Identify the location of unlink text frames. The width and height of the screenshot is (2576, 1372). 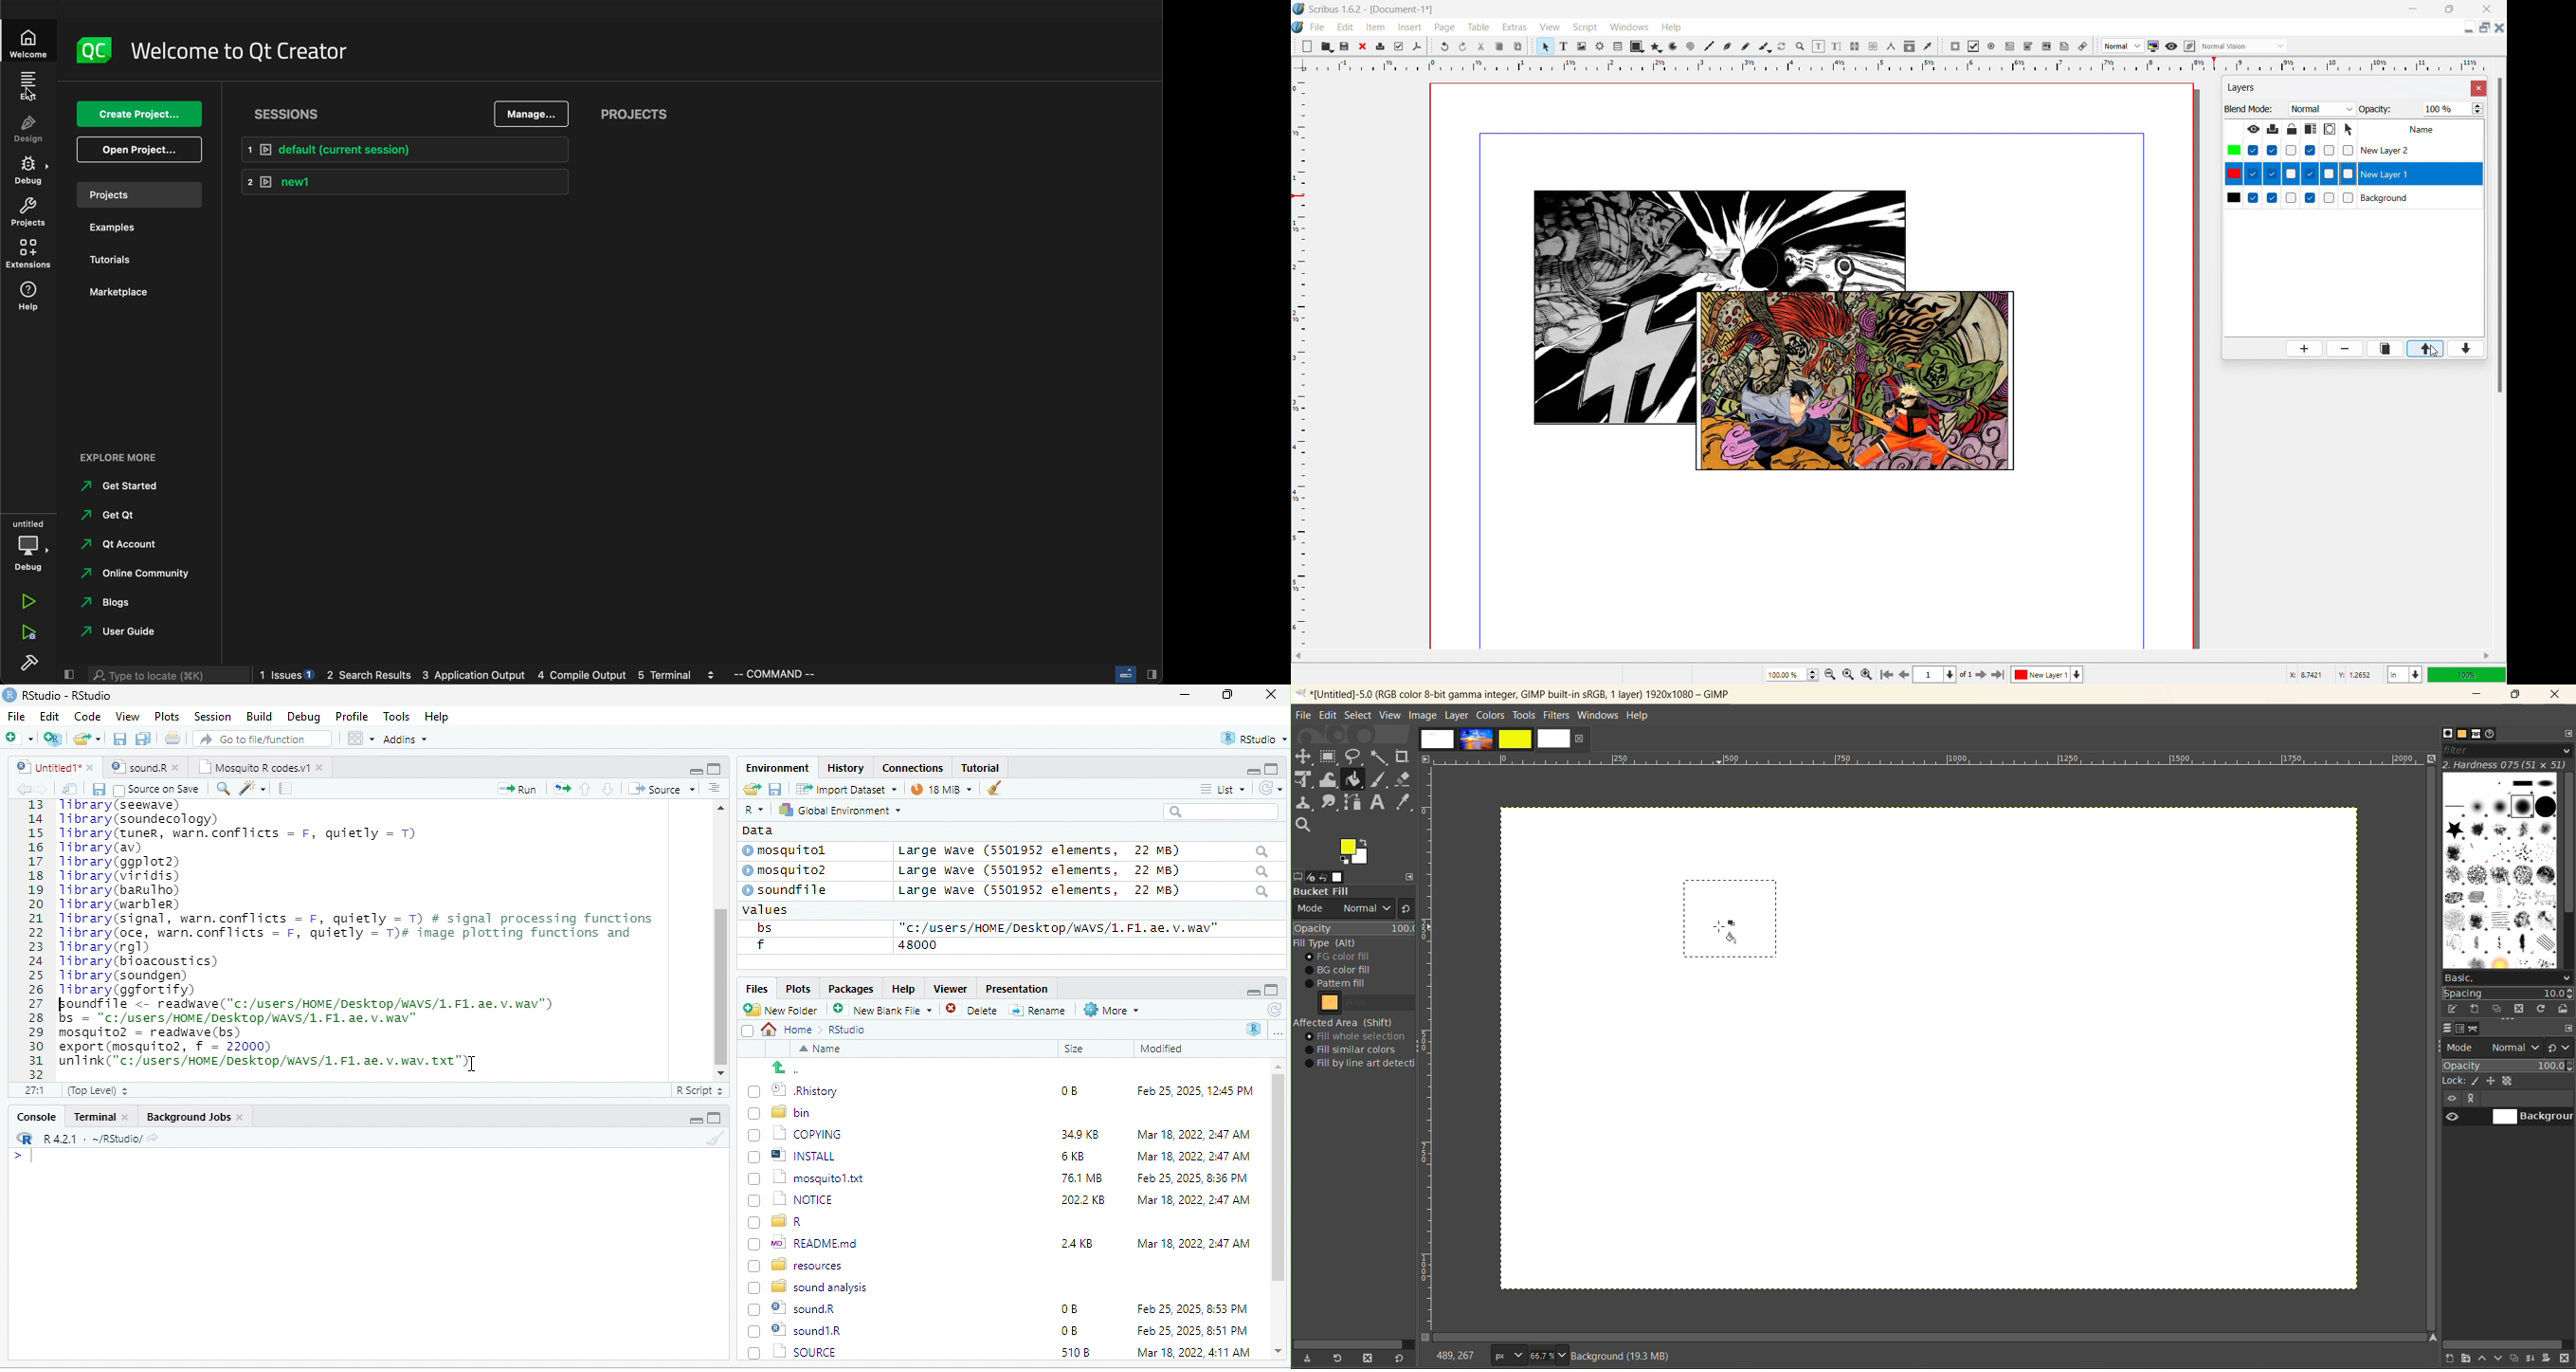
(1873, 46).